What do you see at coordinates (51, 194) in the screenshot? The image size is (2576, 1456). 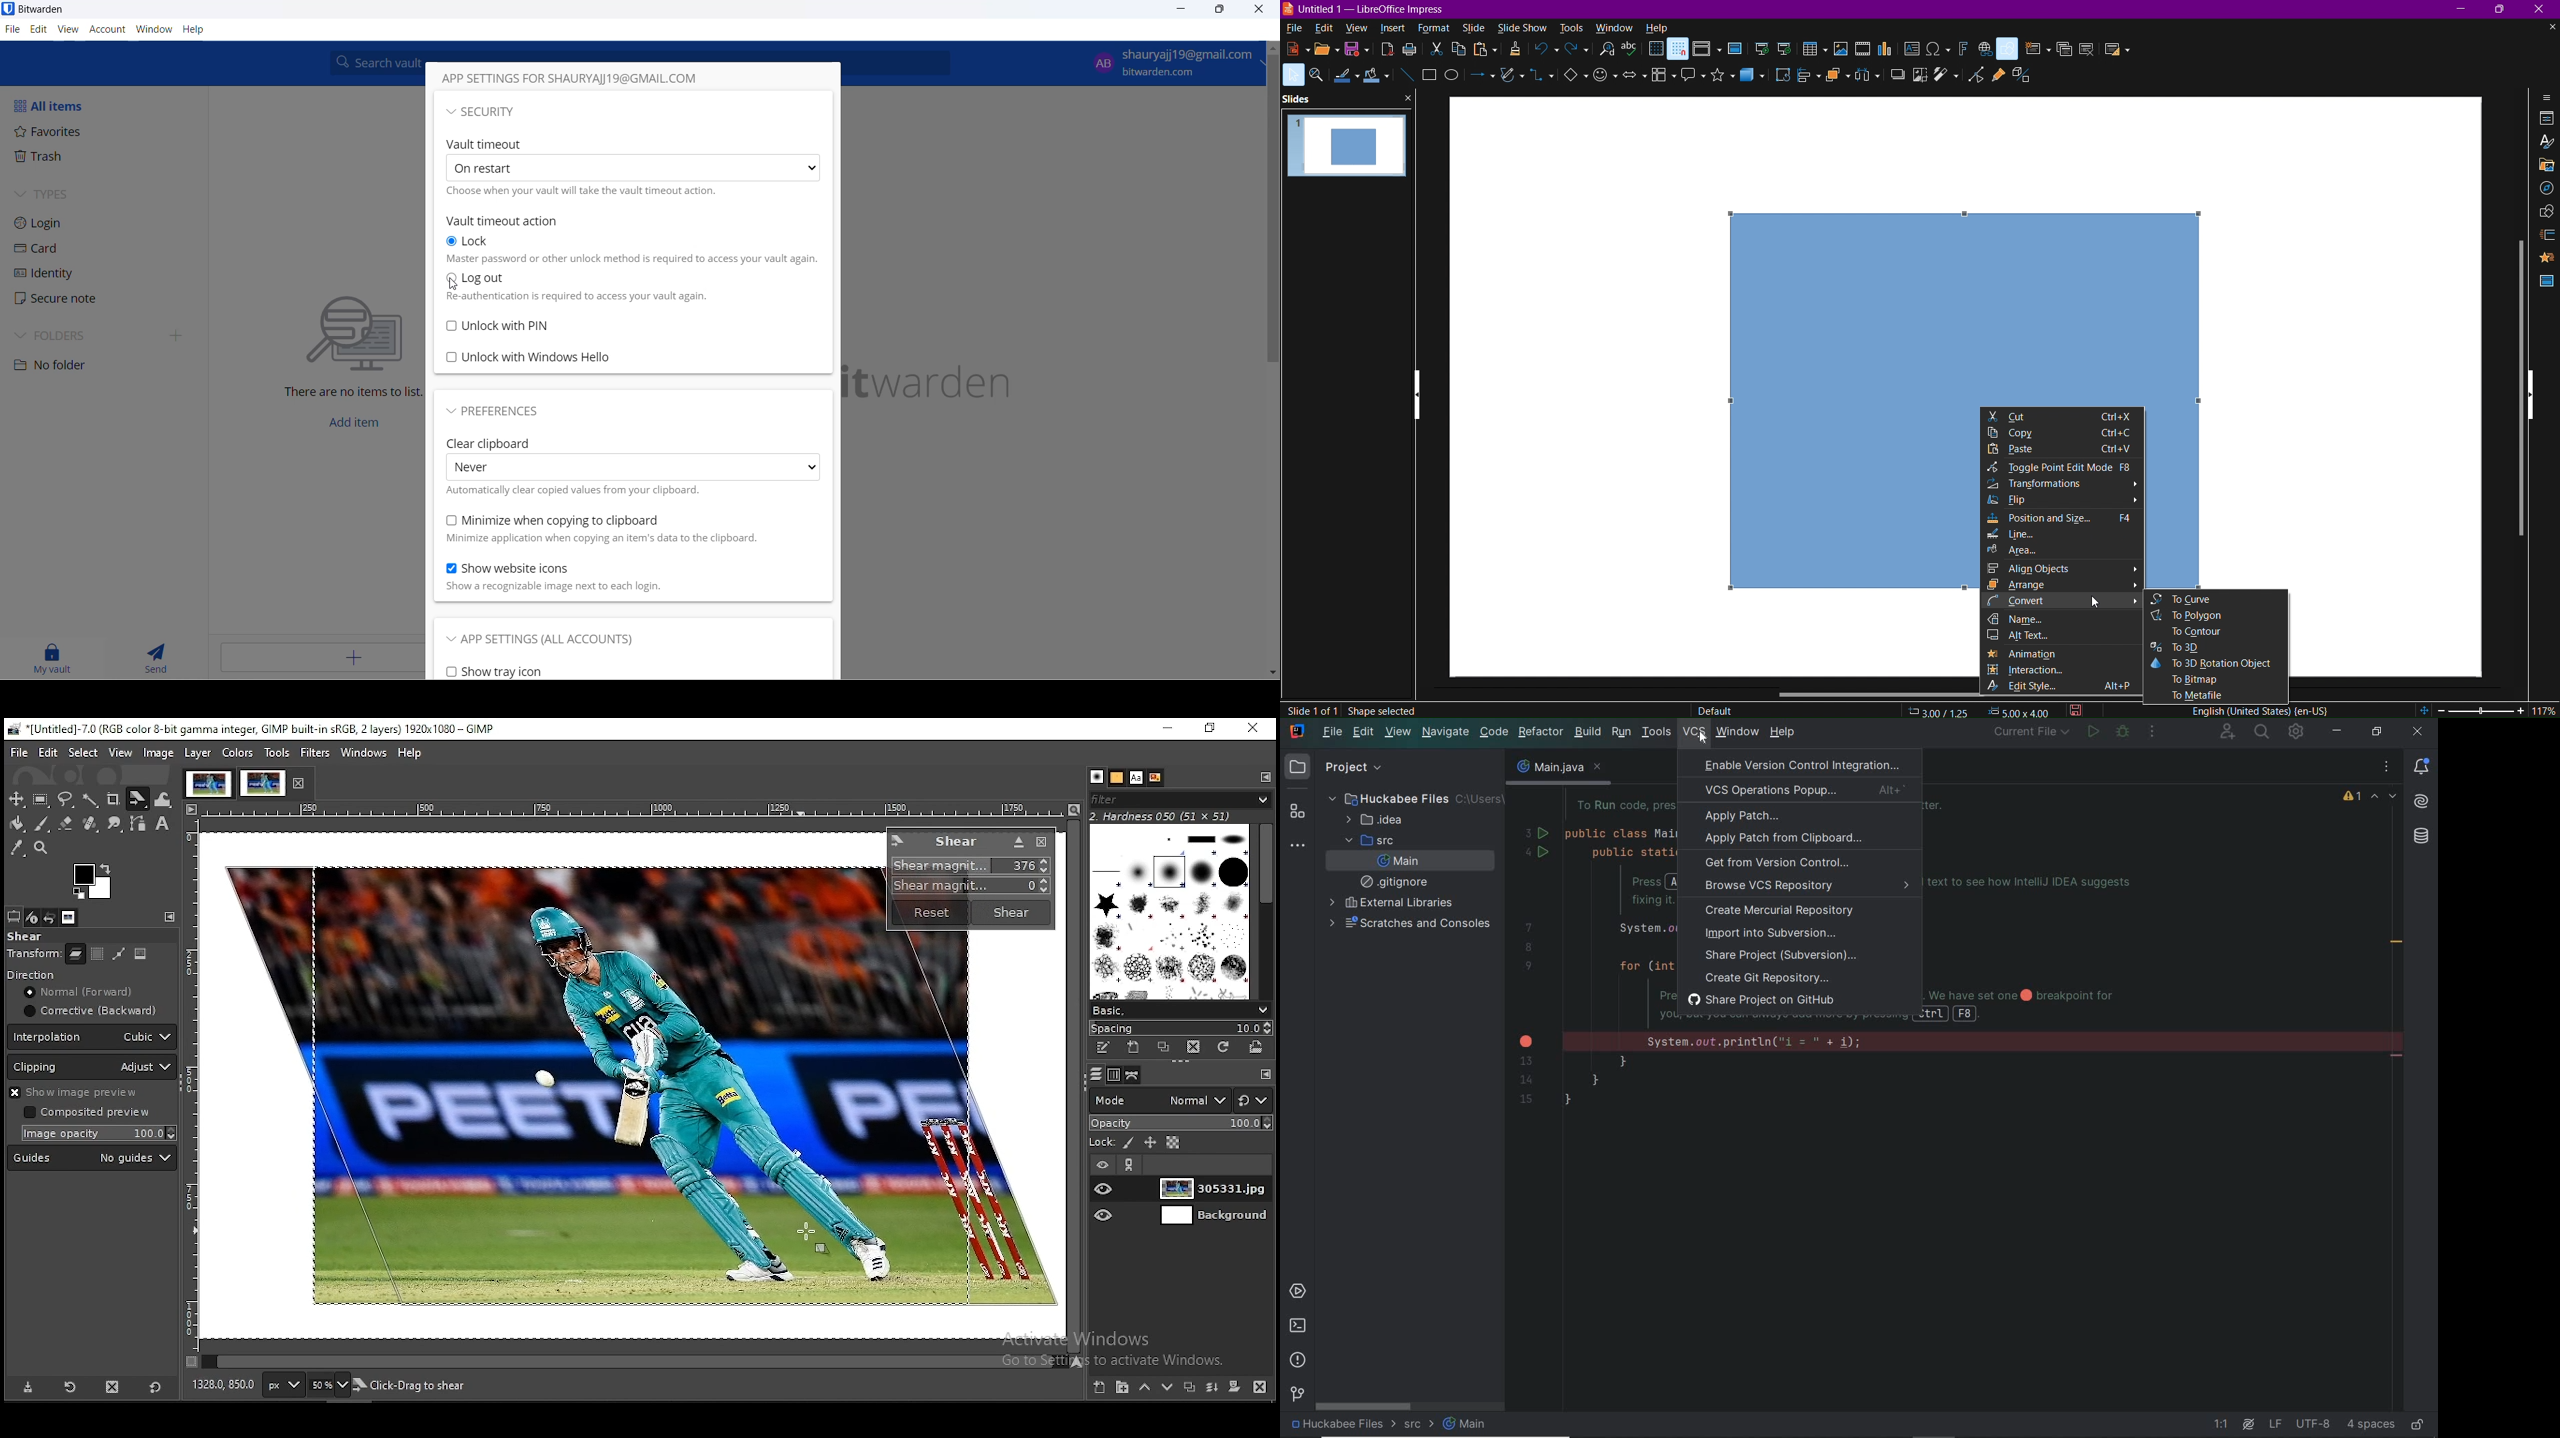 I see `TYPES` at bounding box center [51, 194].